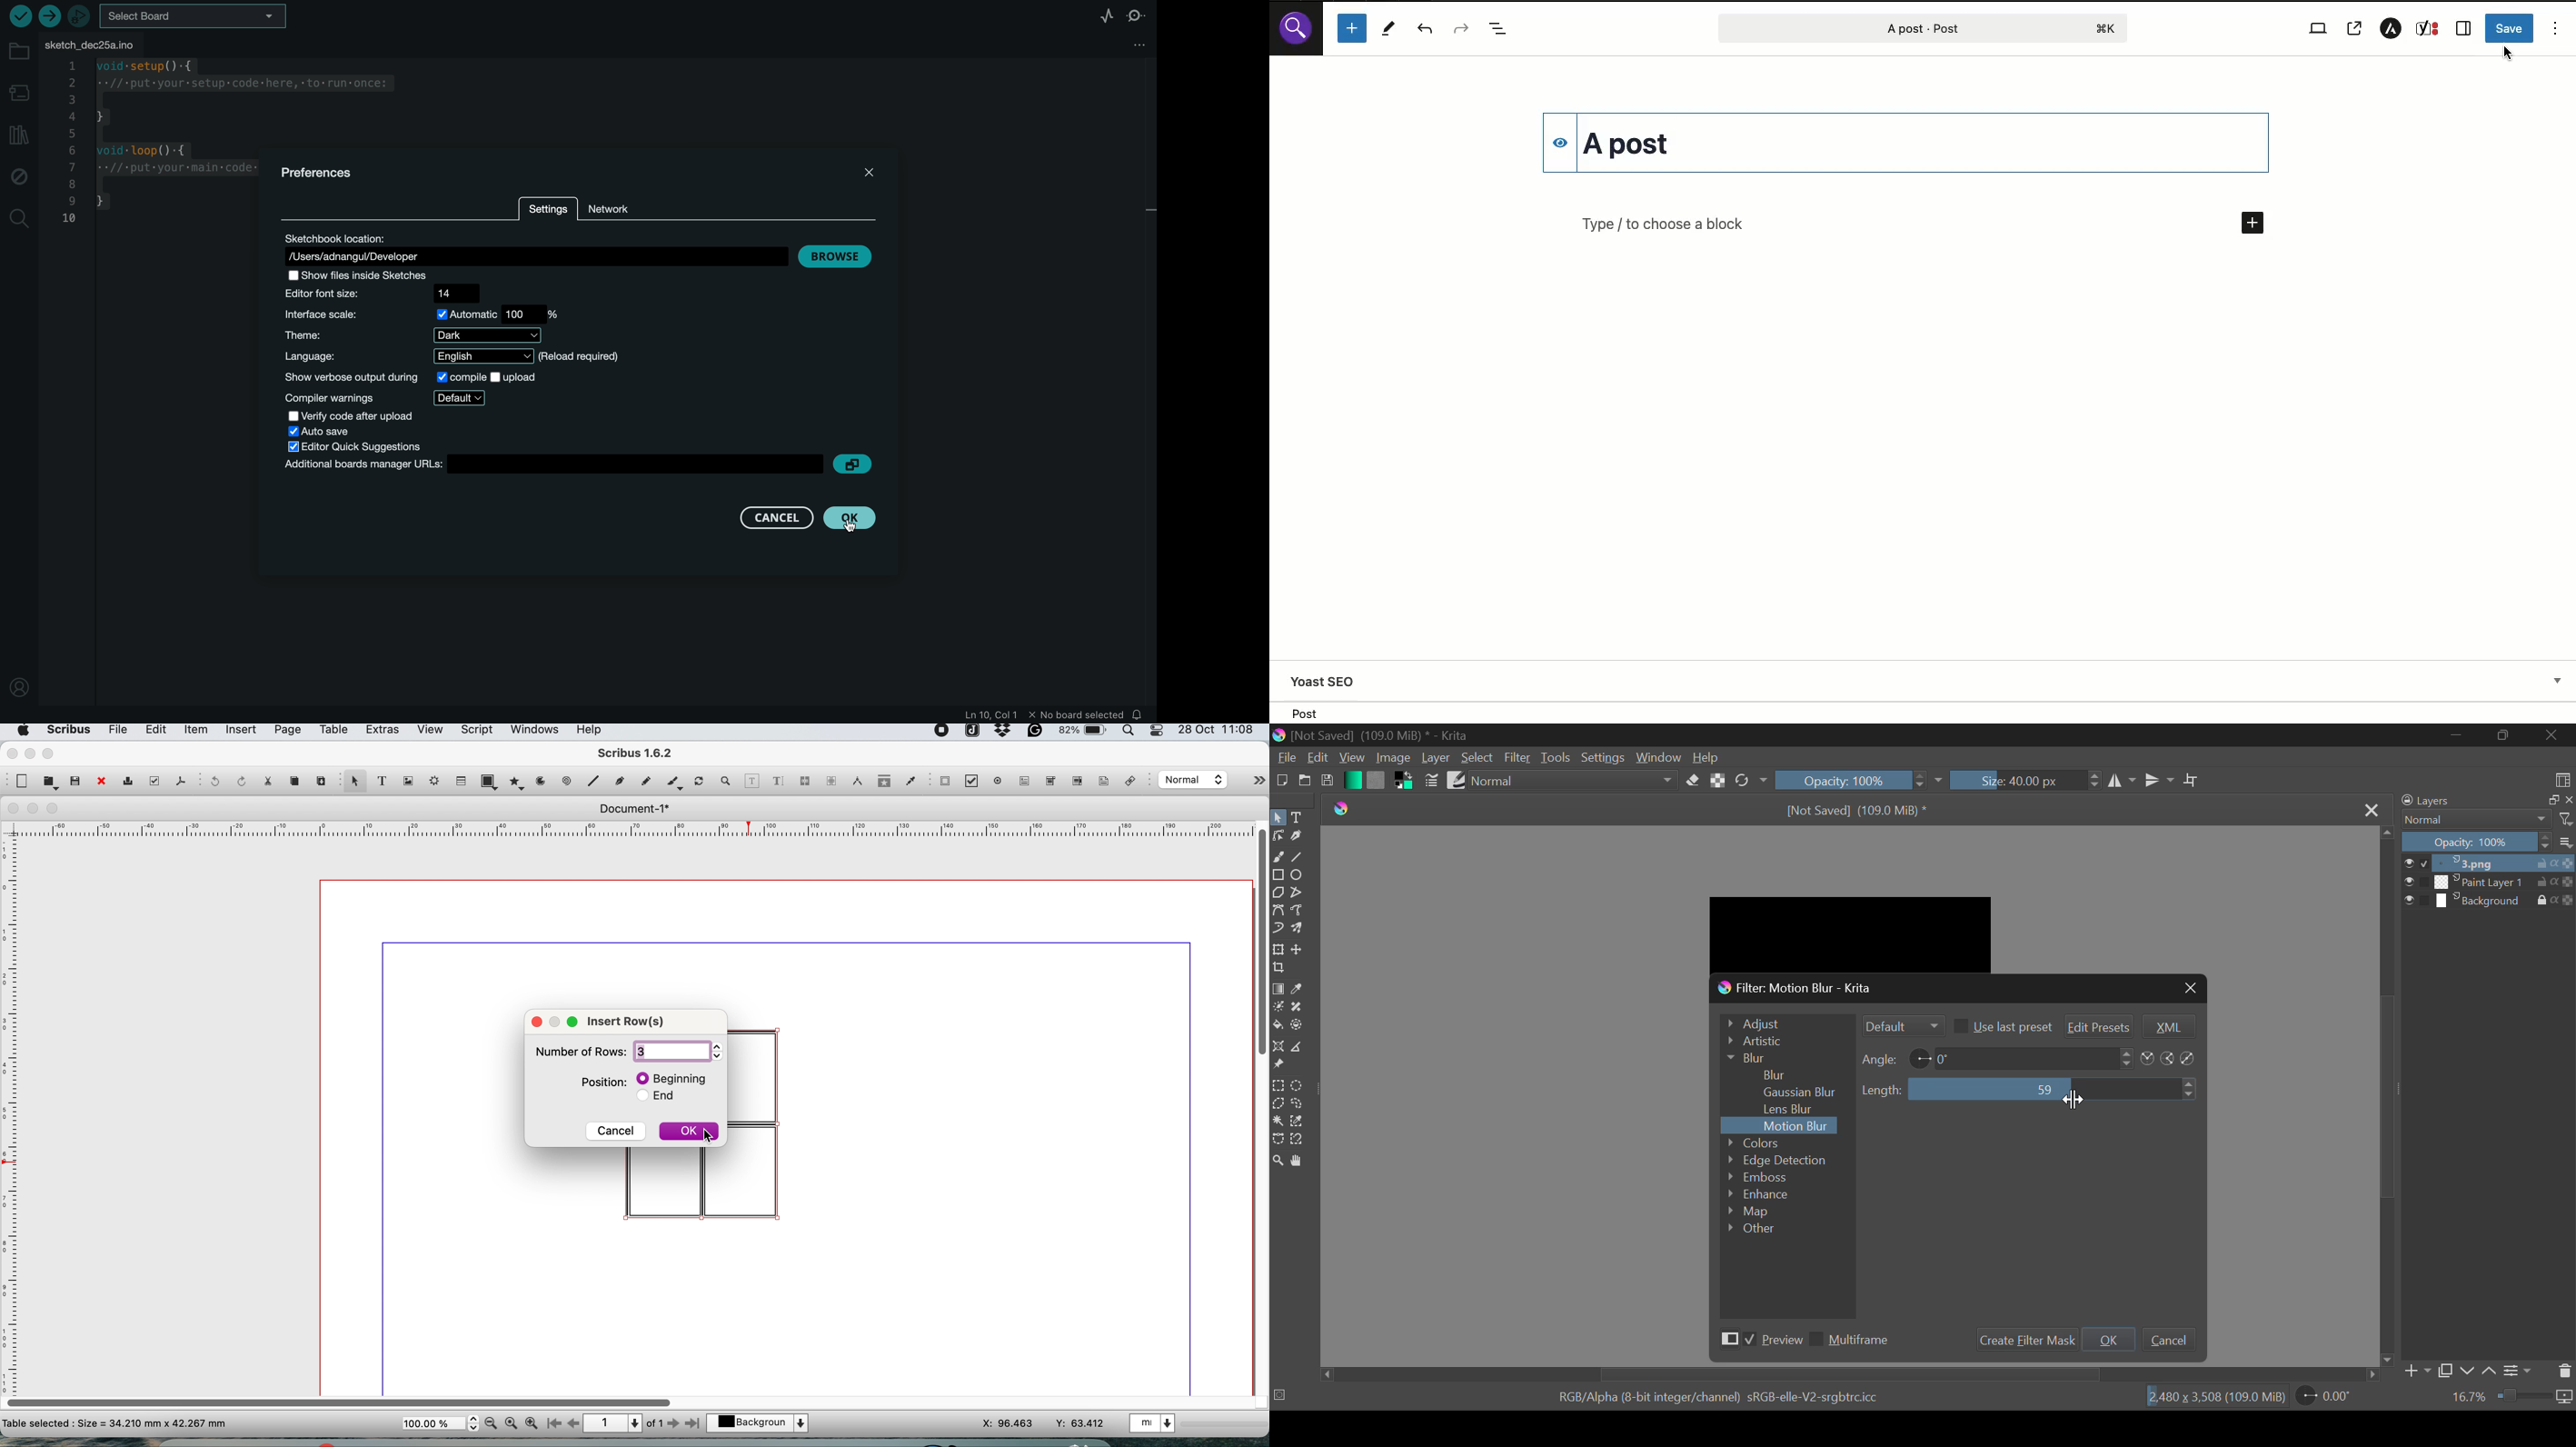 The image size is (2576, 1456). I want to click on new, so click(20, 781).